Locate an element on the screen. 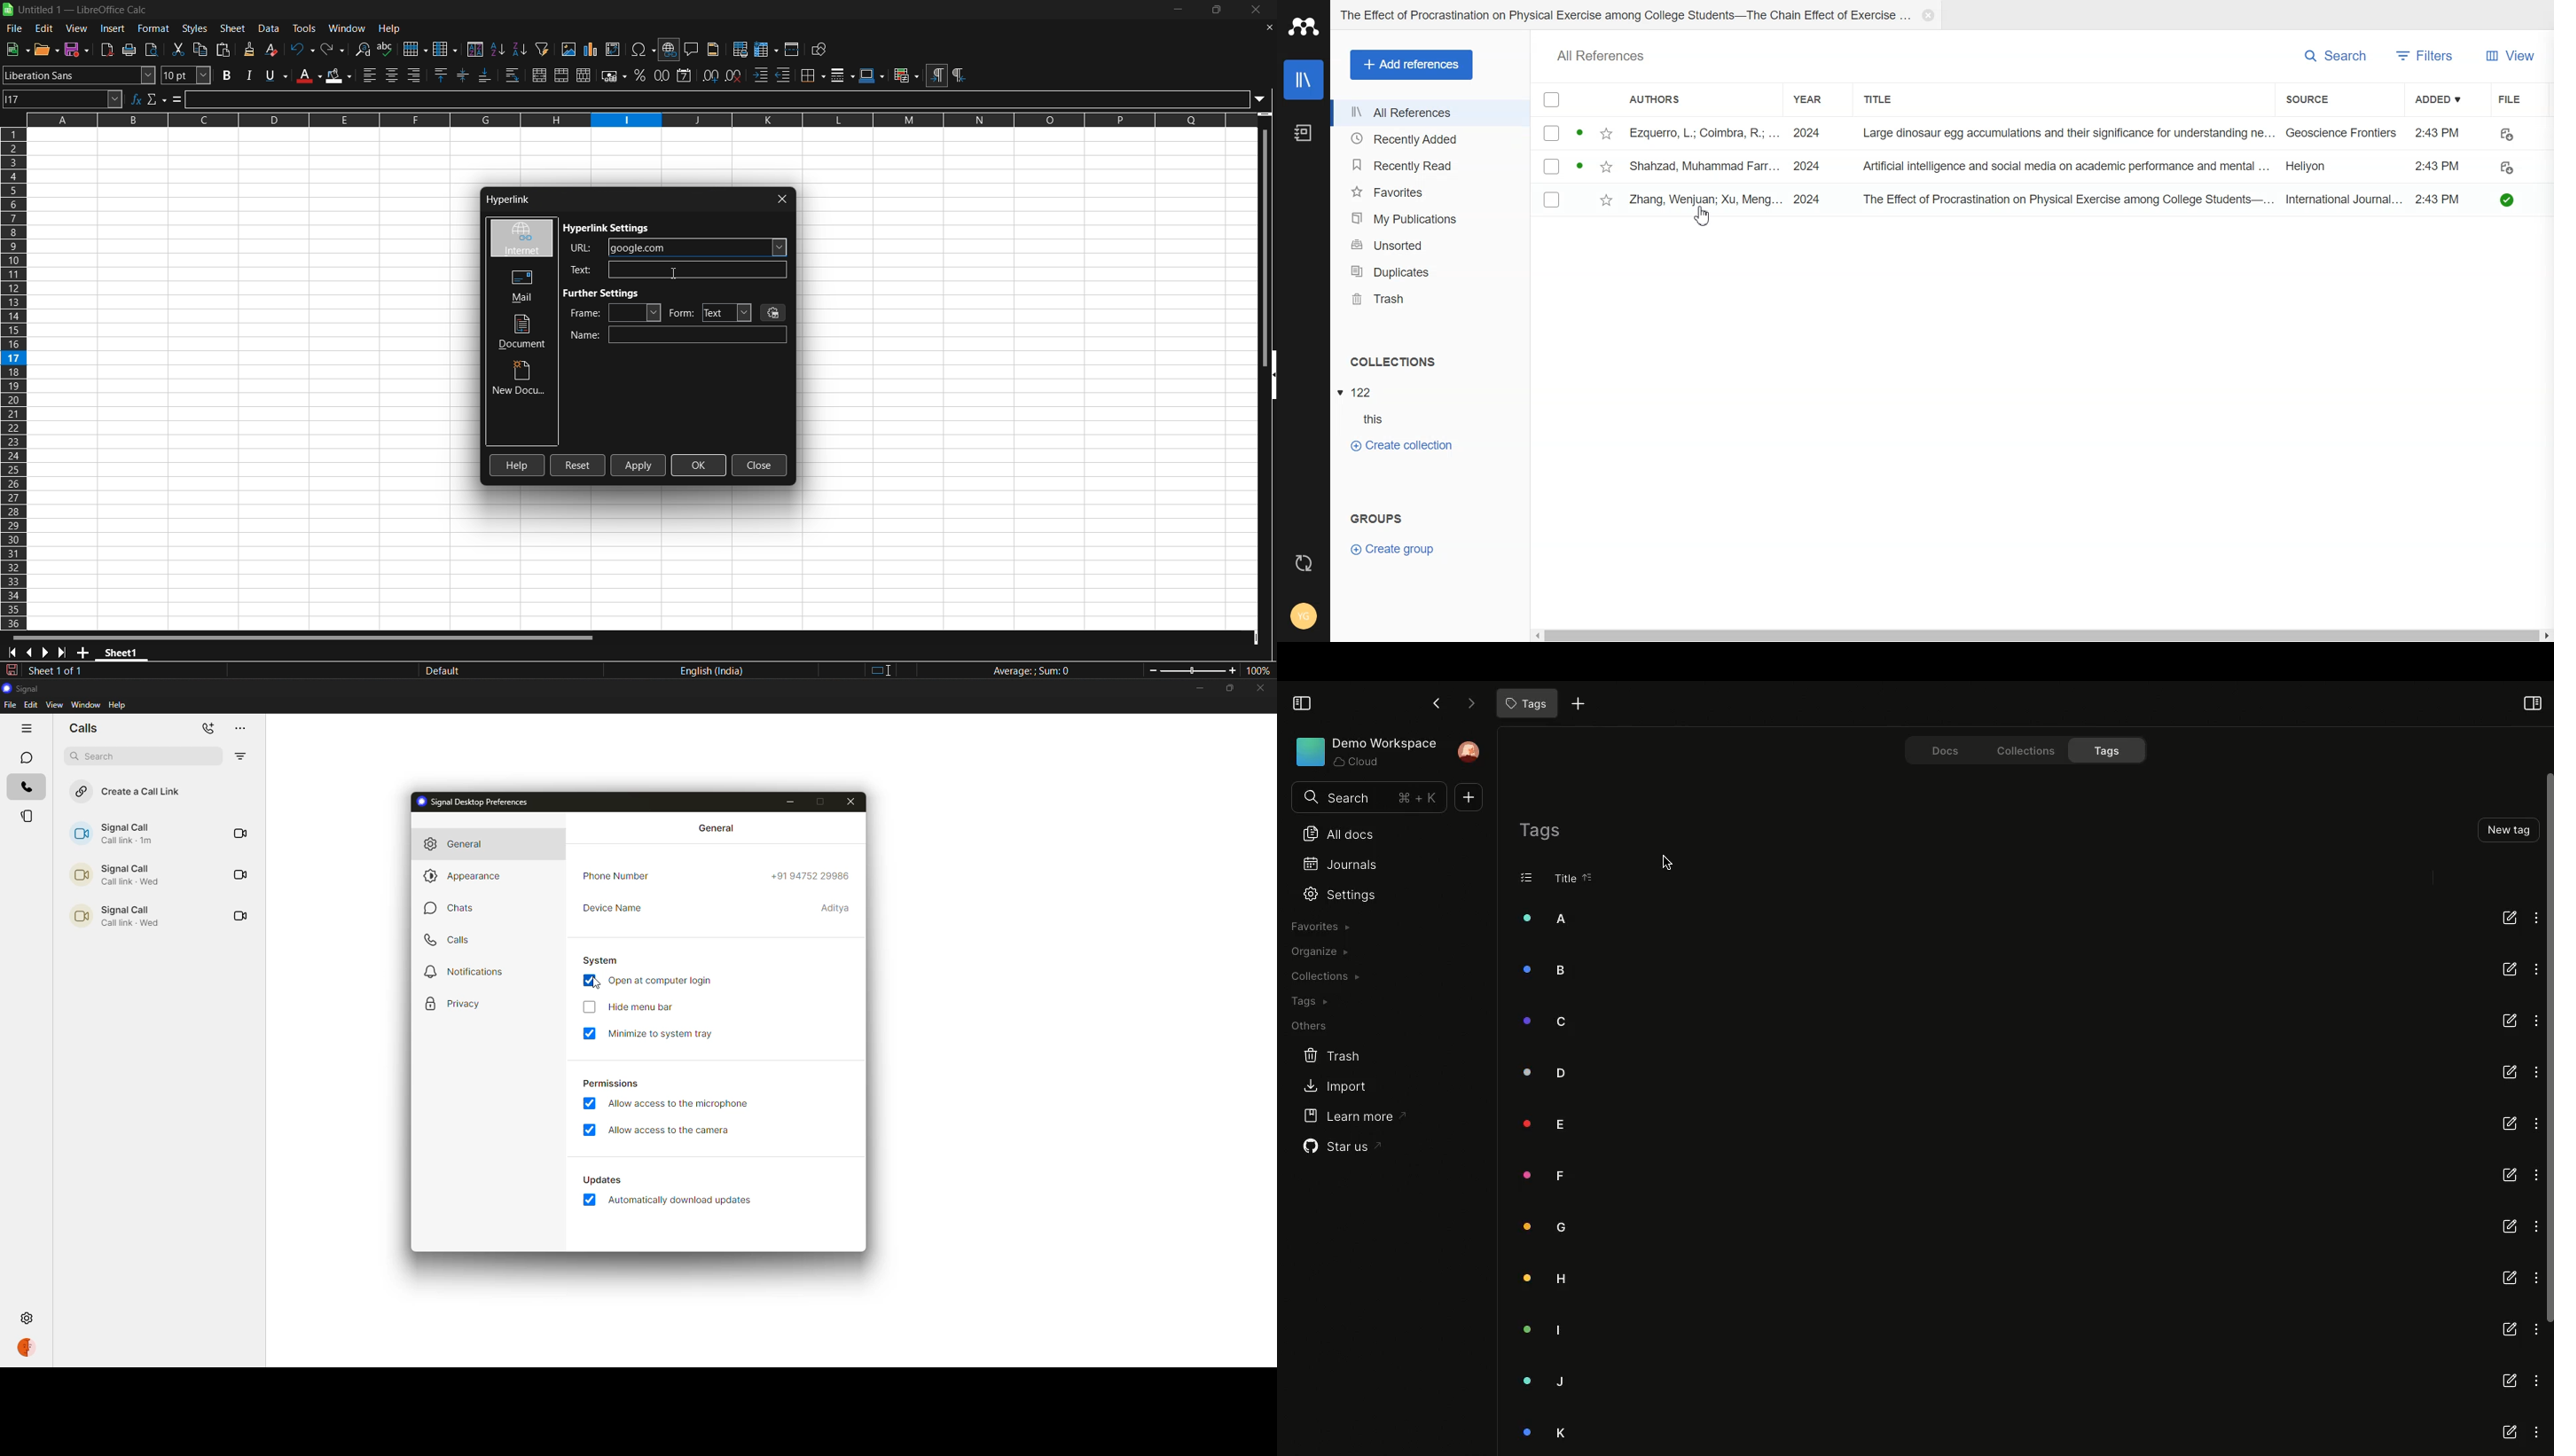 Image resolution: width=2576 pixels, height=1456 pixels. hyperlink settings is located at coordinates (609, 229).